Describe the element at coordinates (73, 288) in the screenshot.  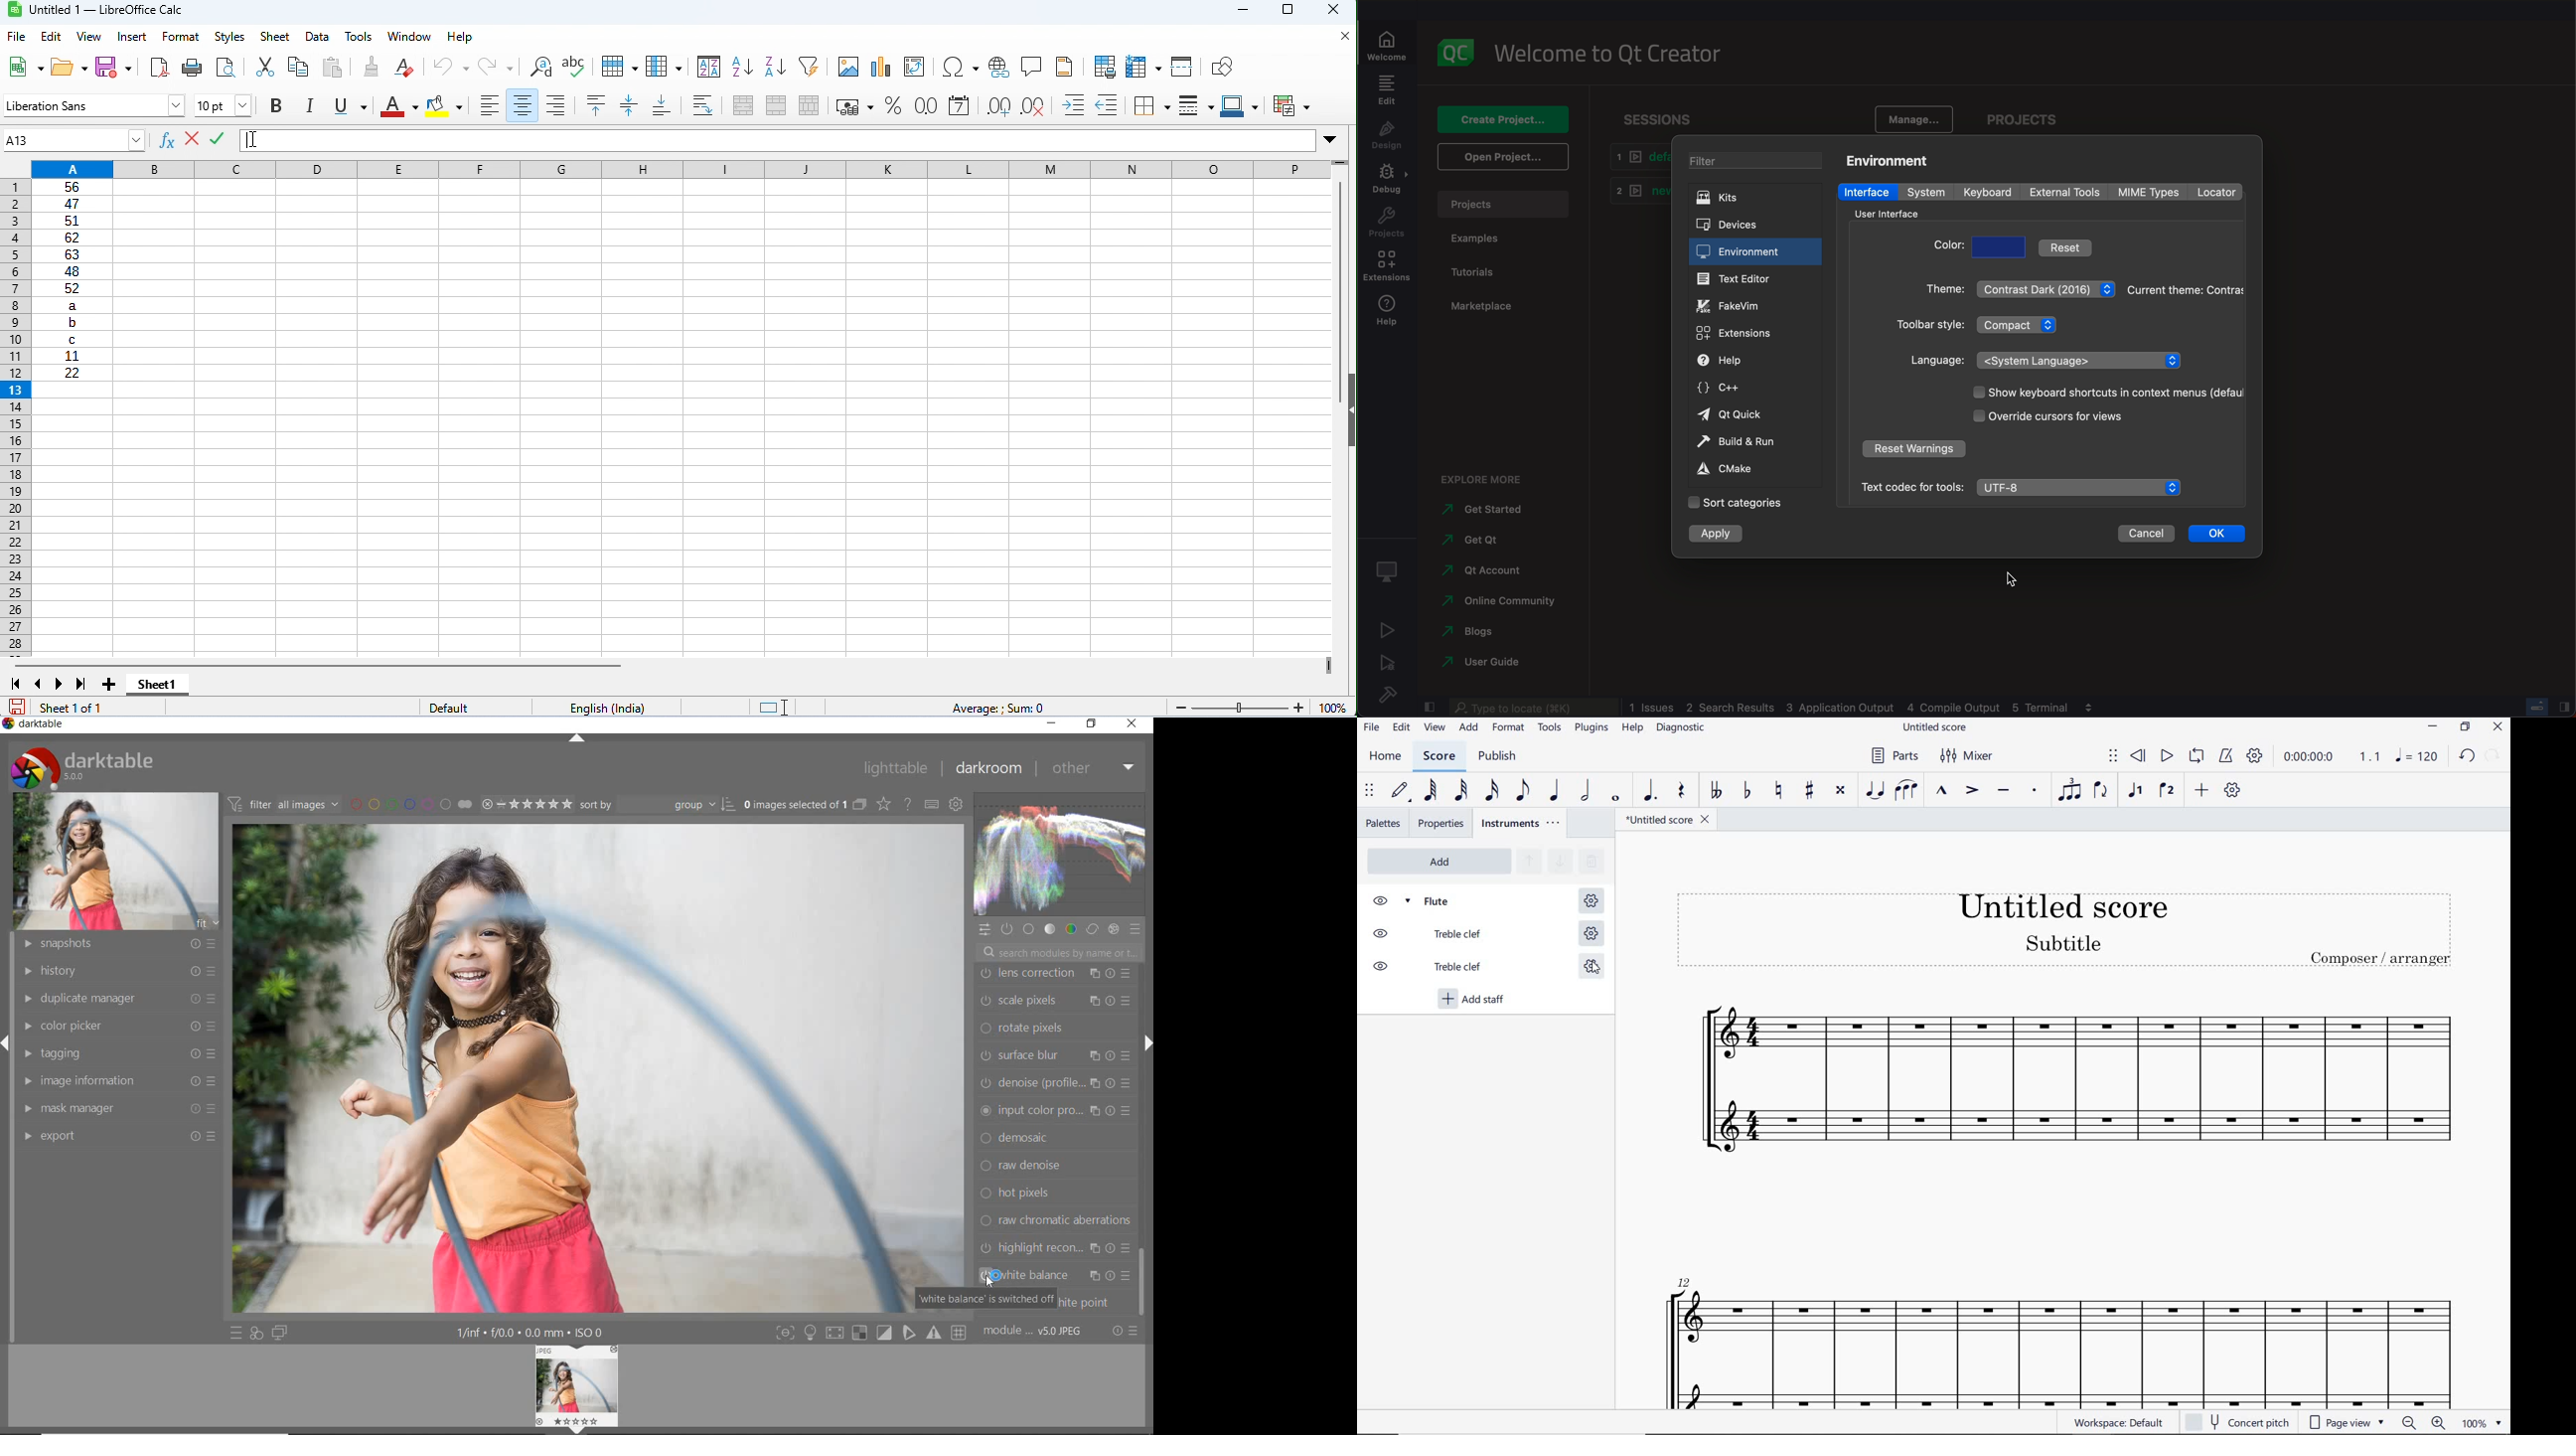
I see `52` at that location.